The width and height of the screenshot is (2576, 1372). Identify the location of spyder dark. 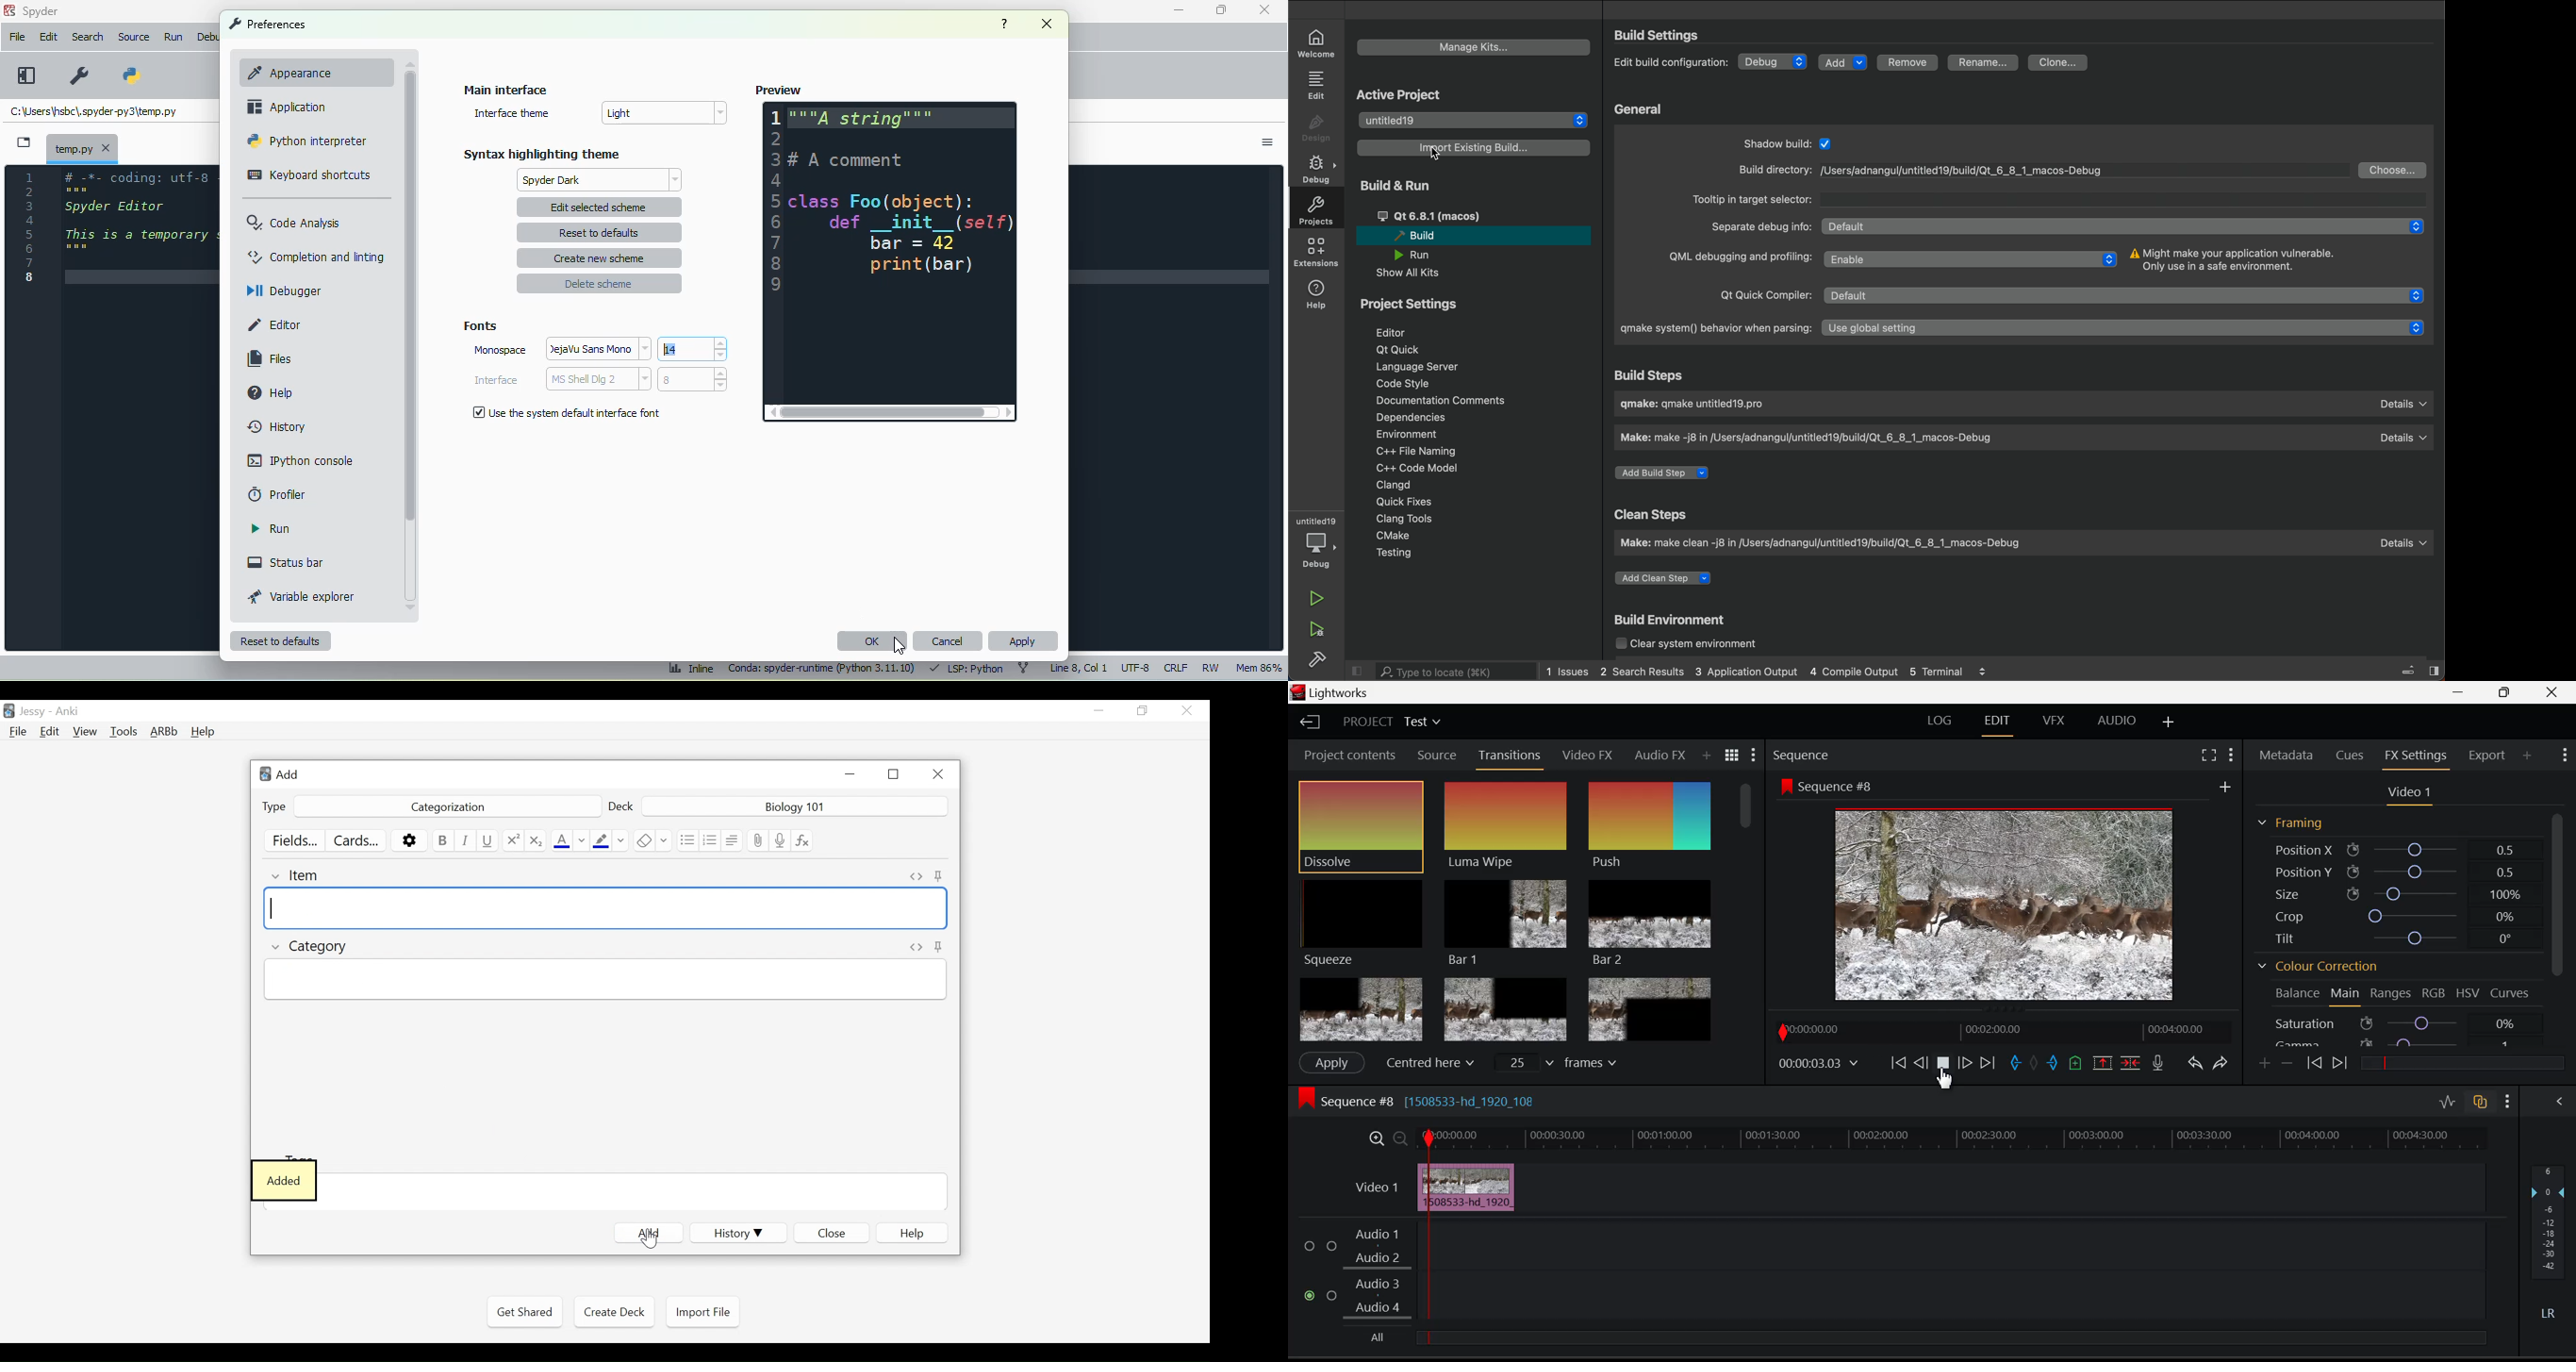
(602, 180).